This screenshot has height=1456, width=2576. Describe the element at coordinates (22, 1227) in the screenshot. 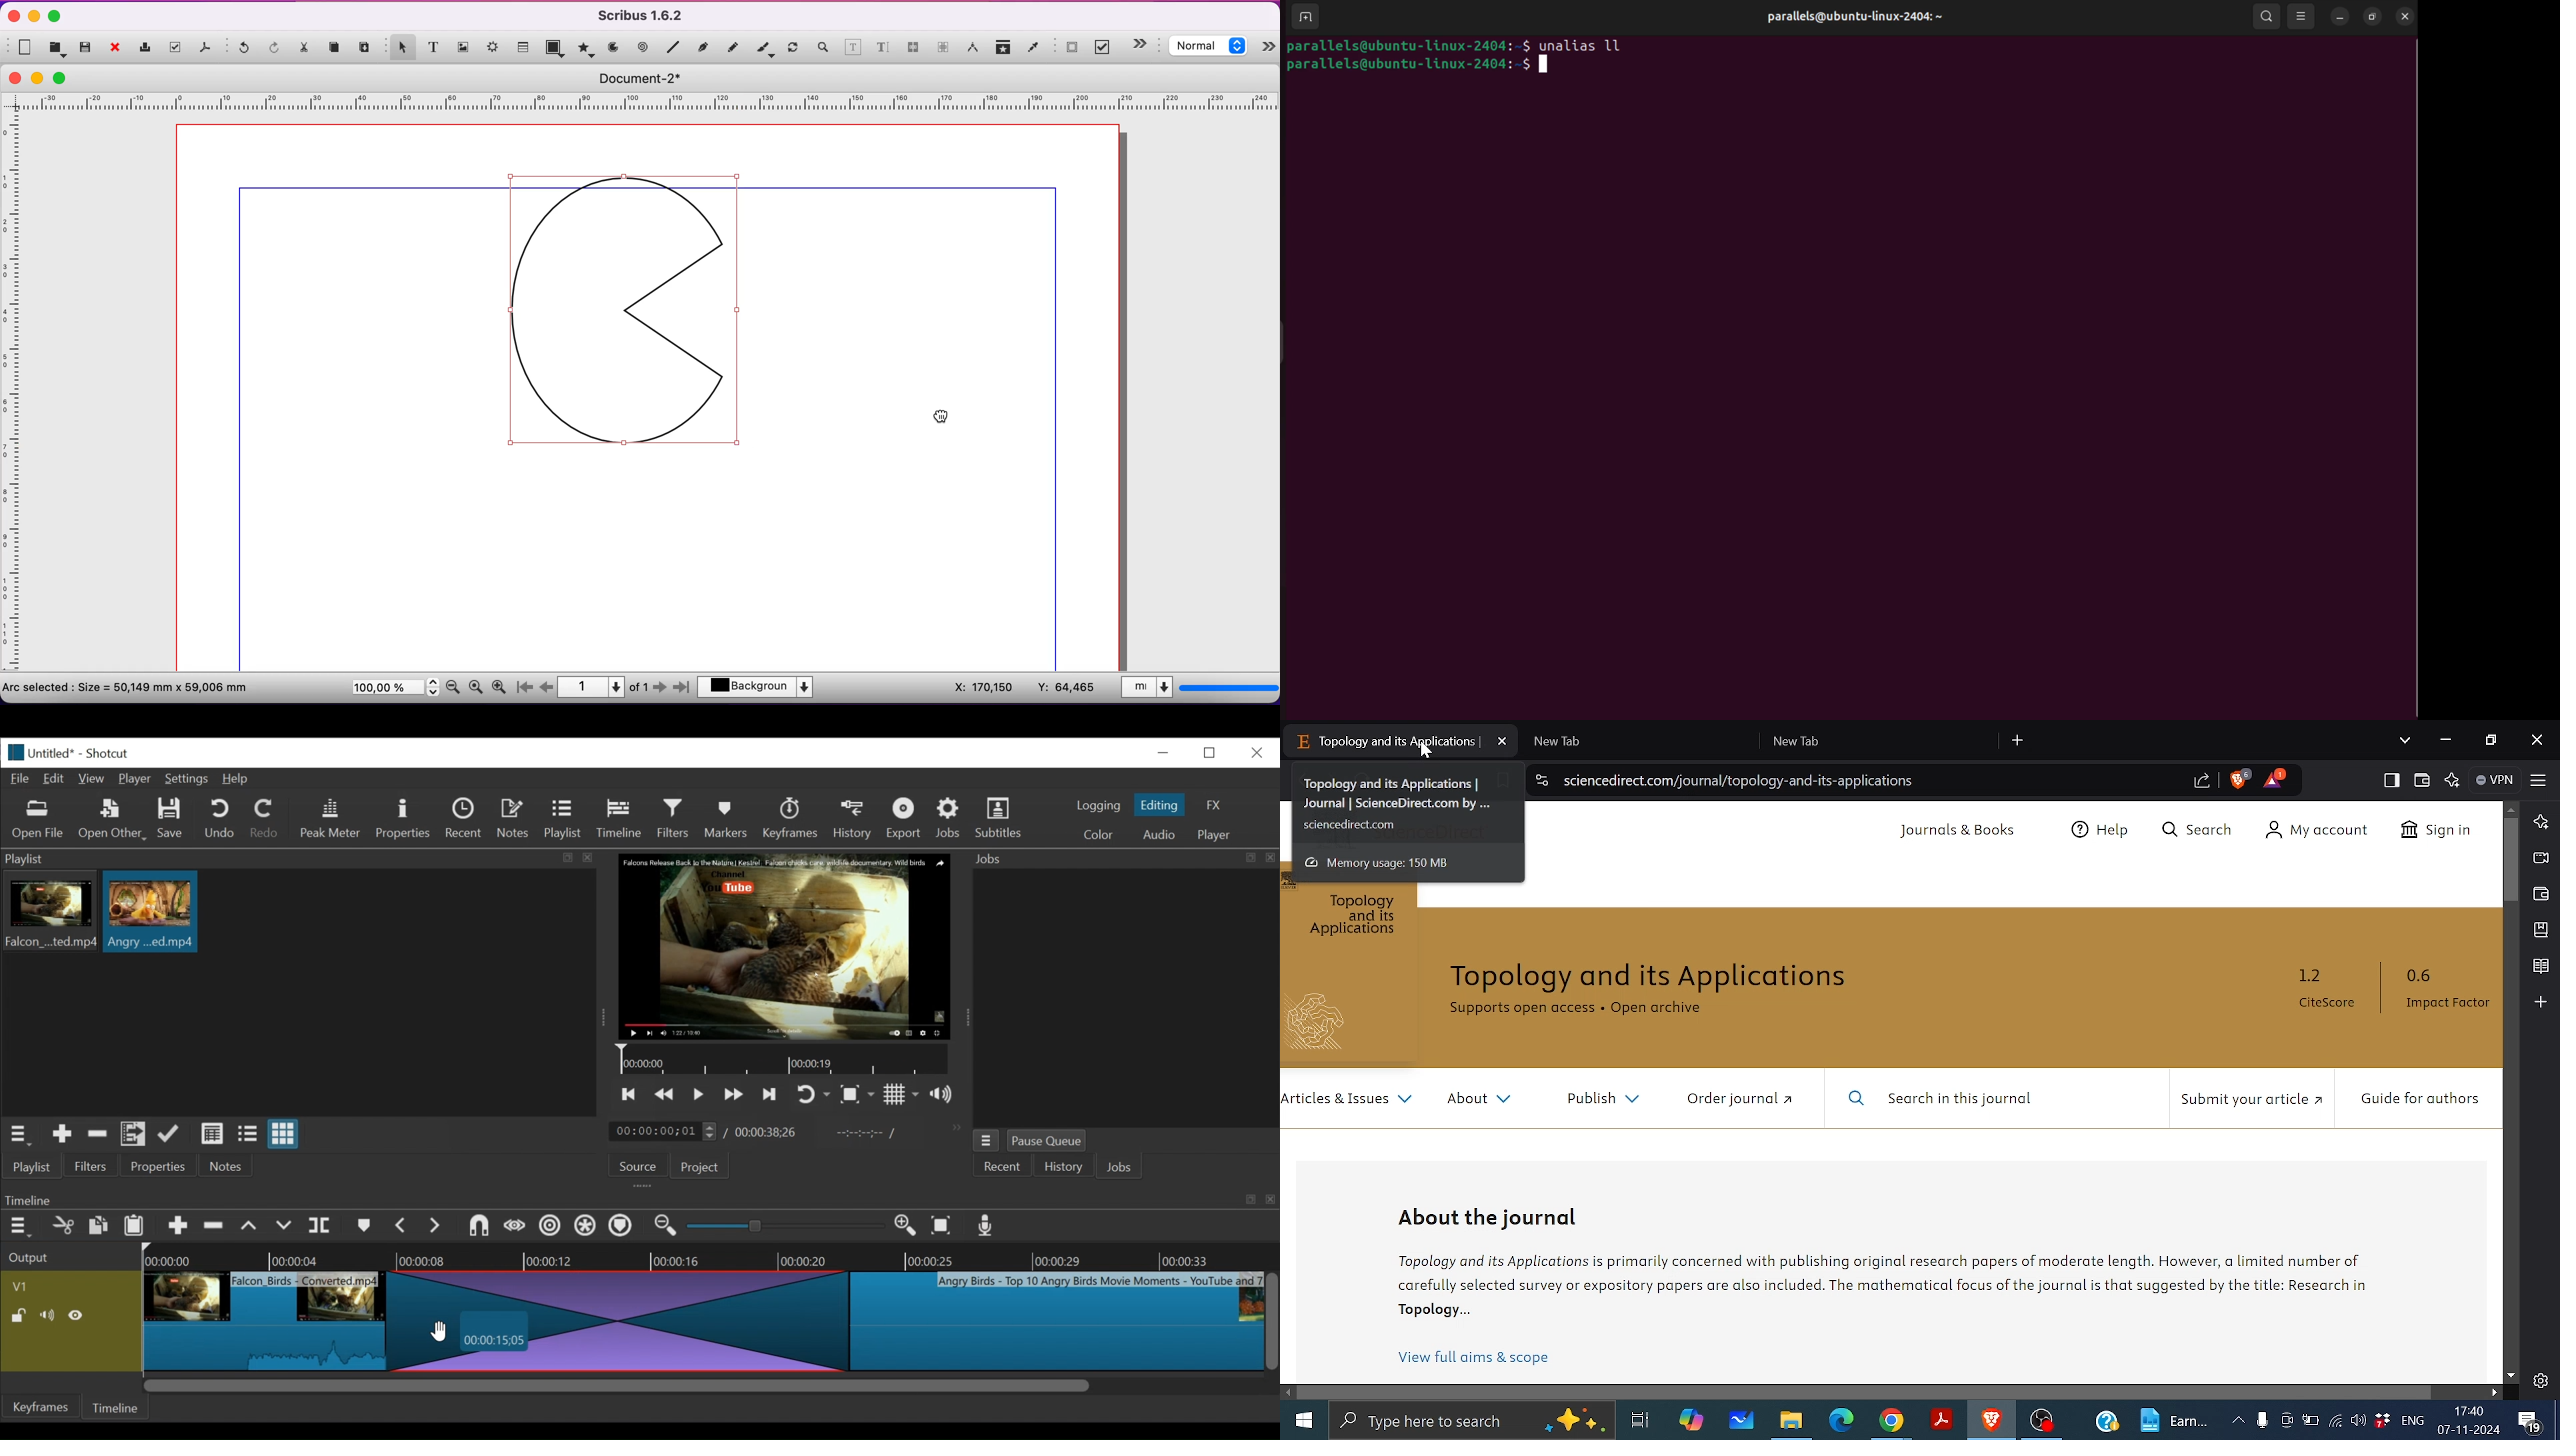

I see `Timeline menu` at that location.